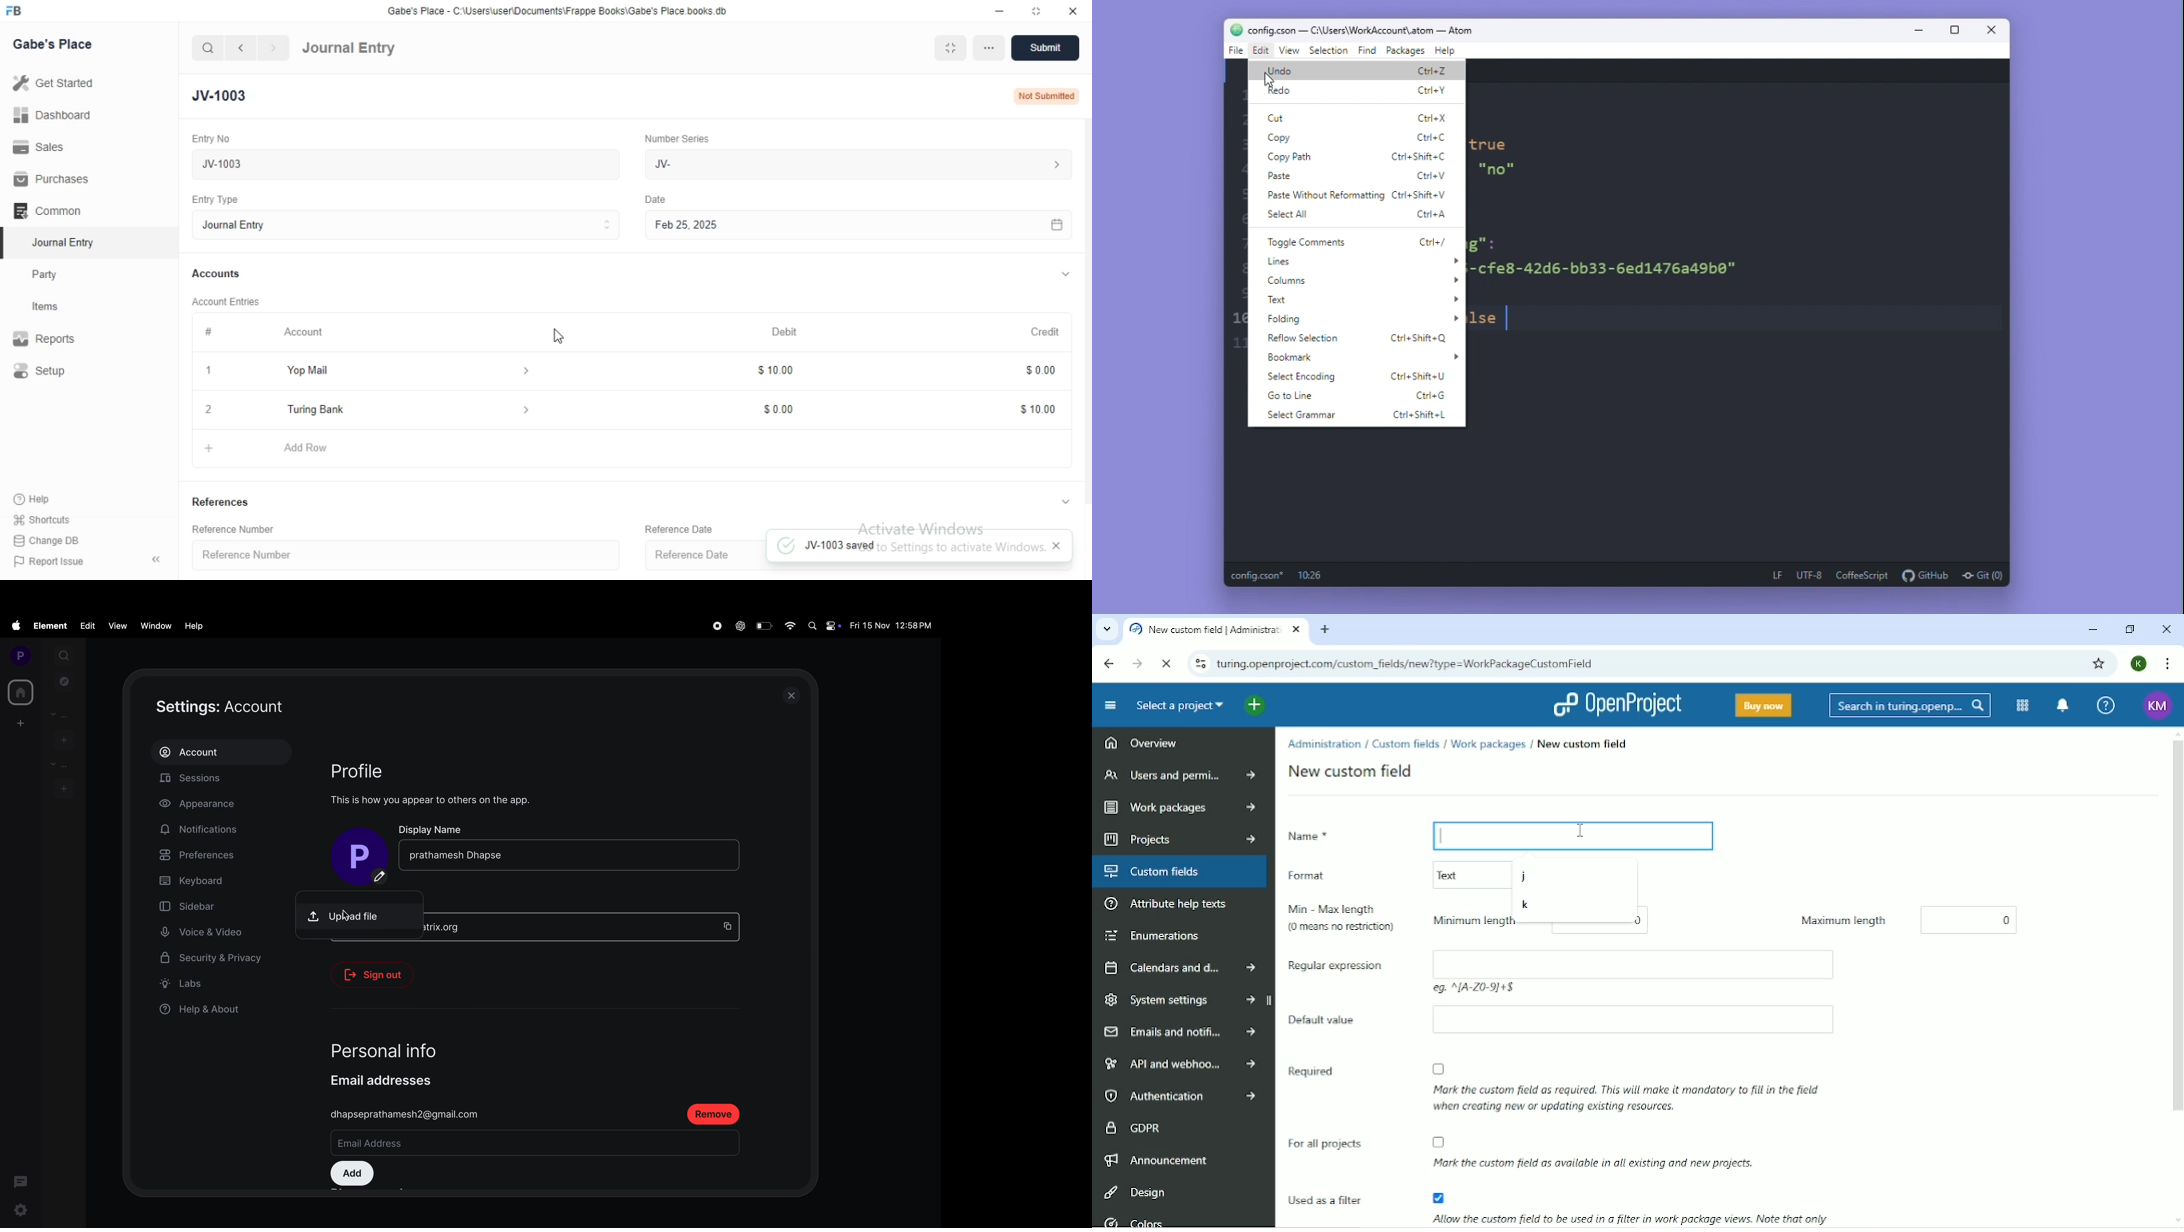 Image resolution: width=2184 pixels, height=1232 pixels. I want to click on voice and videos, so click(206, 933).